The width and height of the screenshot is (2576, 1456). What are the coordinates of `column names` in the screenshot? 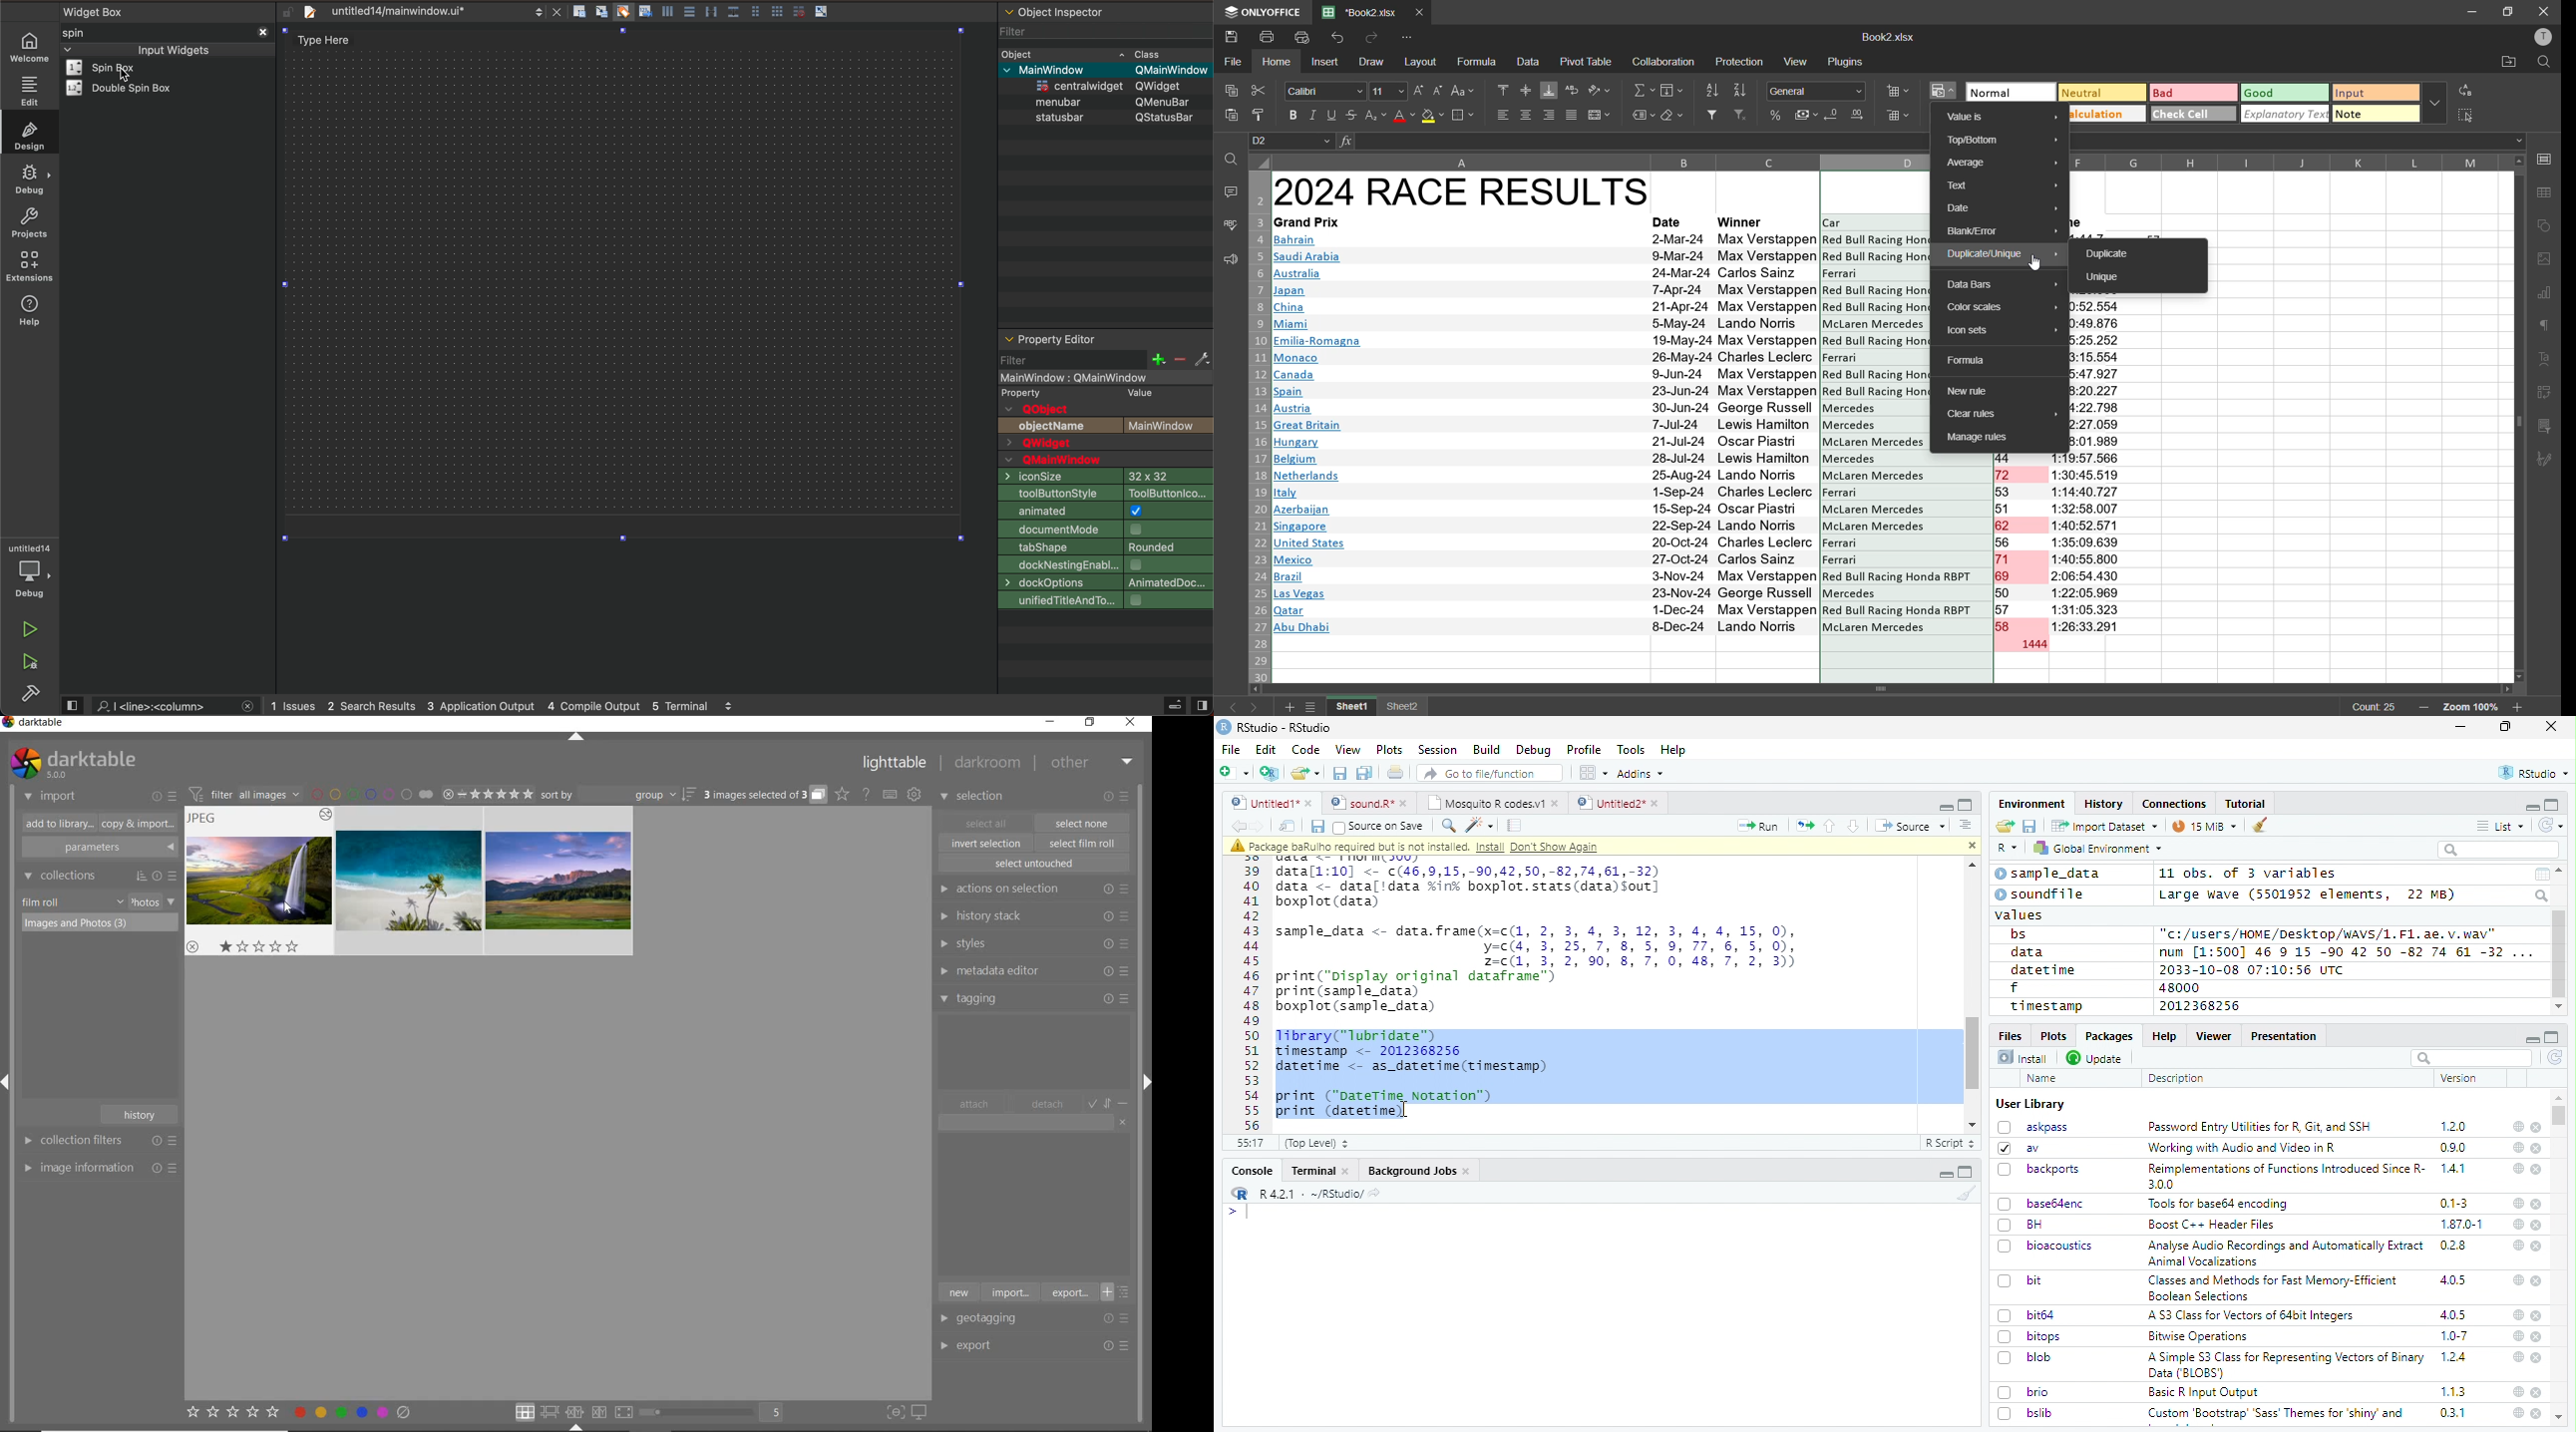 It's located at (1602, 161).